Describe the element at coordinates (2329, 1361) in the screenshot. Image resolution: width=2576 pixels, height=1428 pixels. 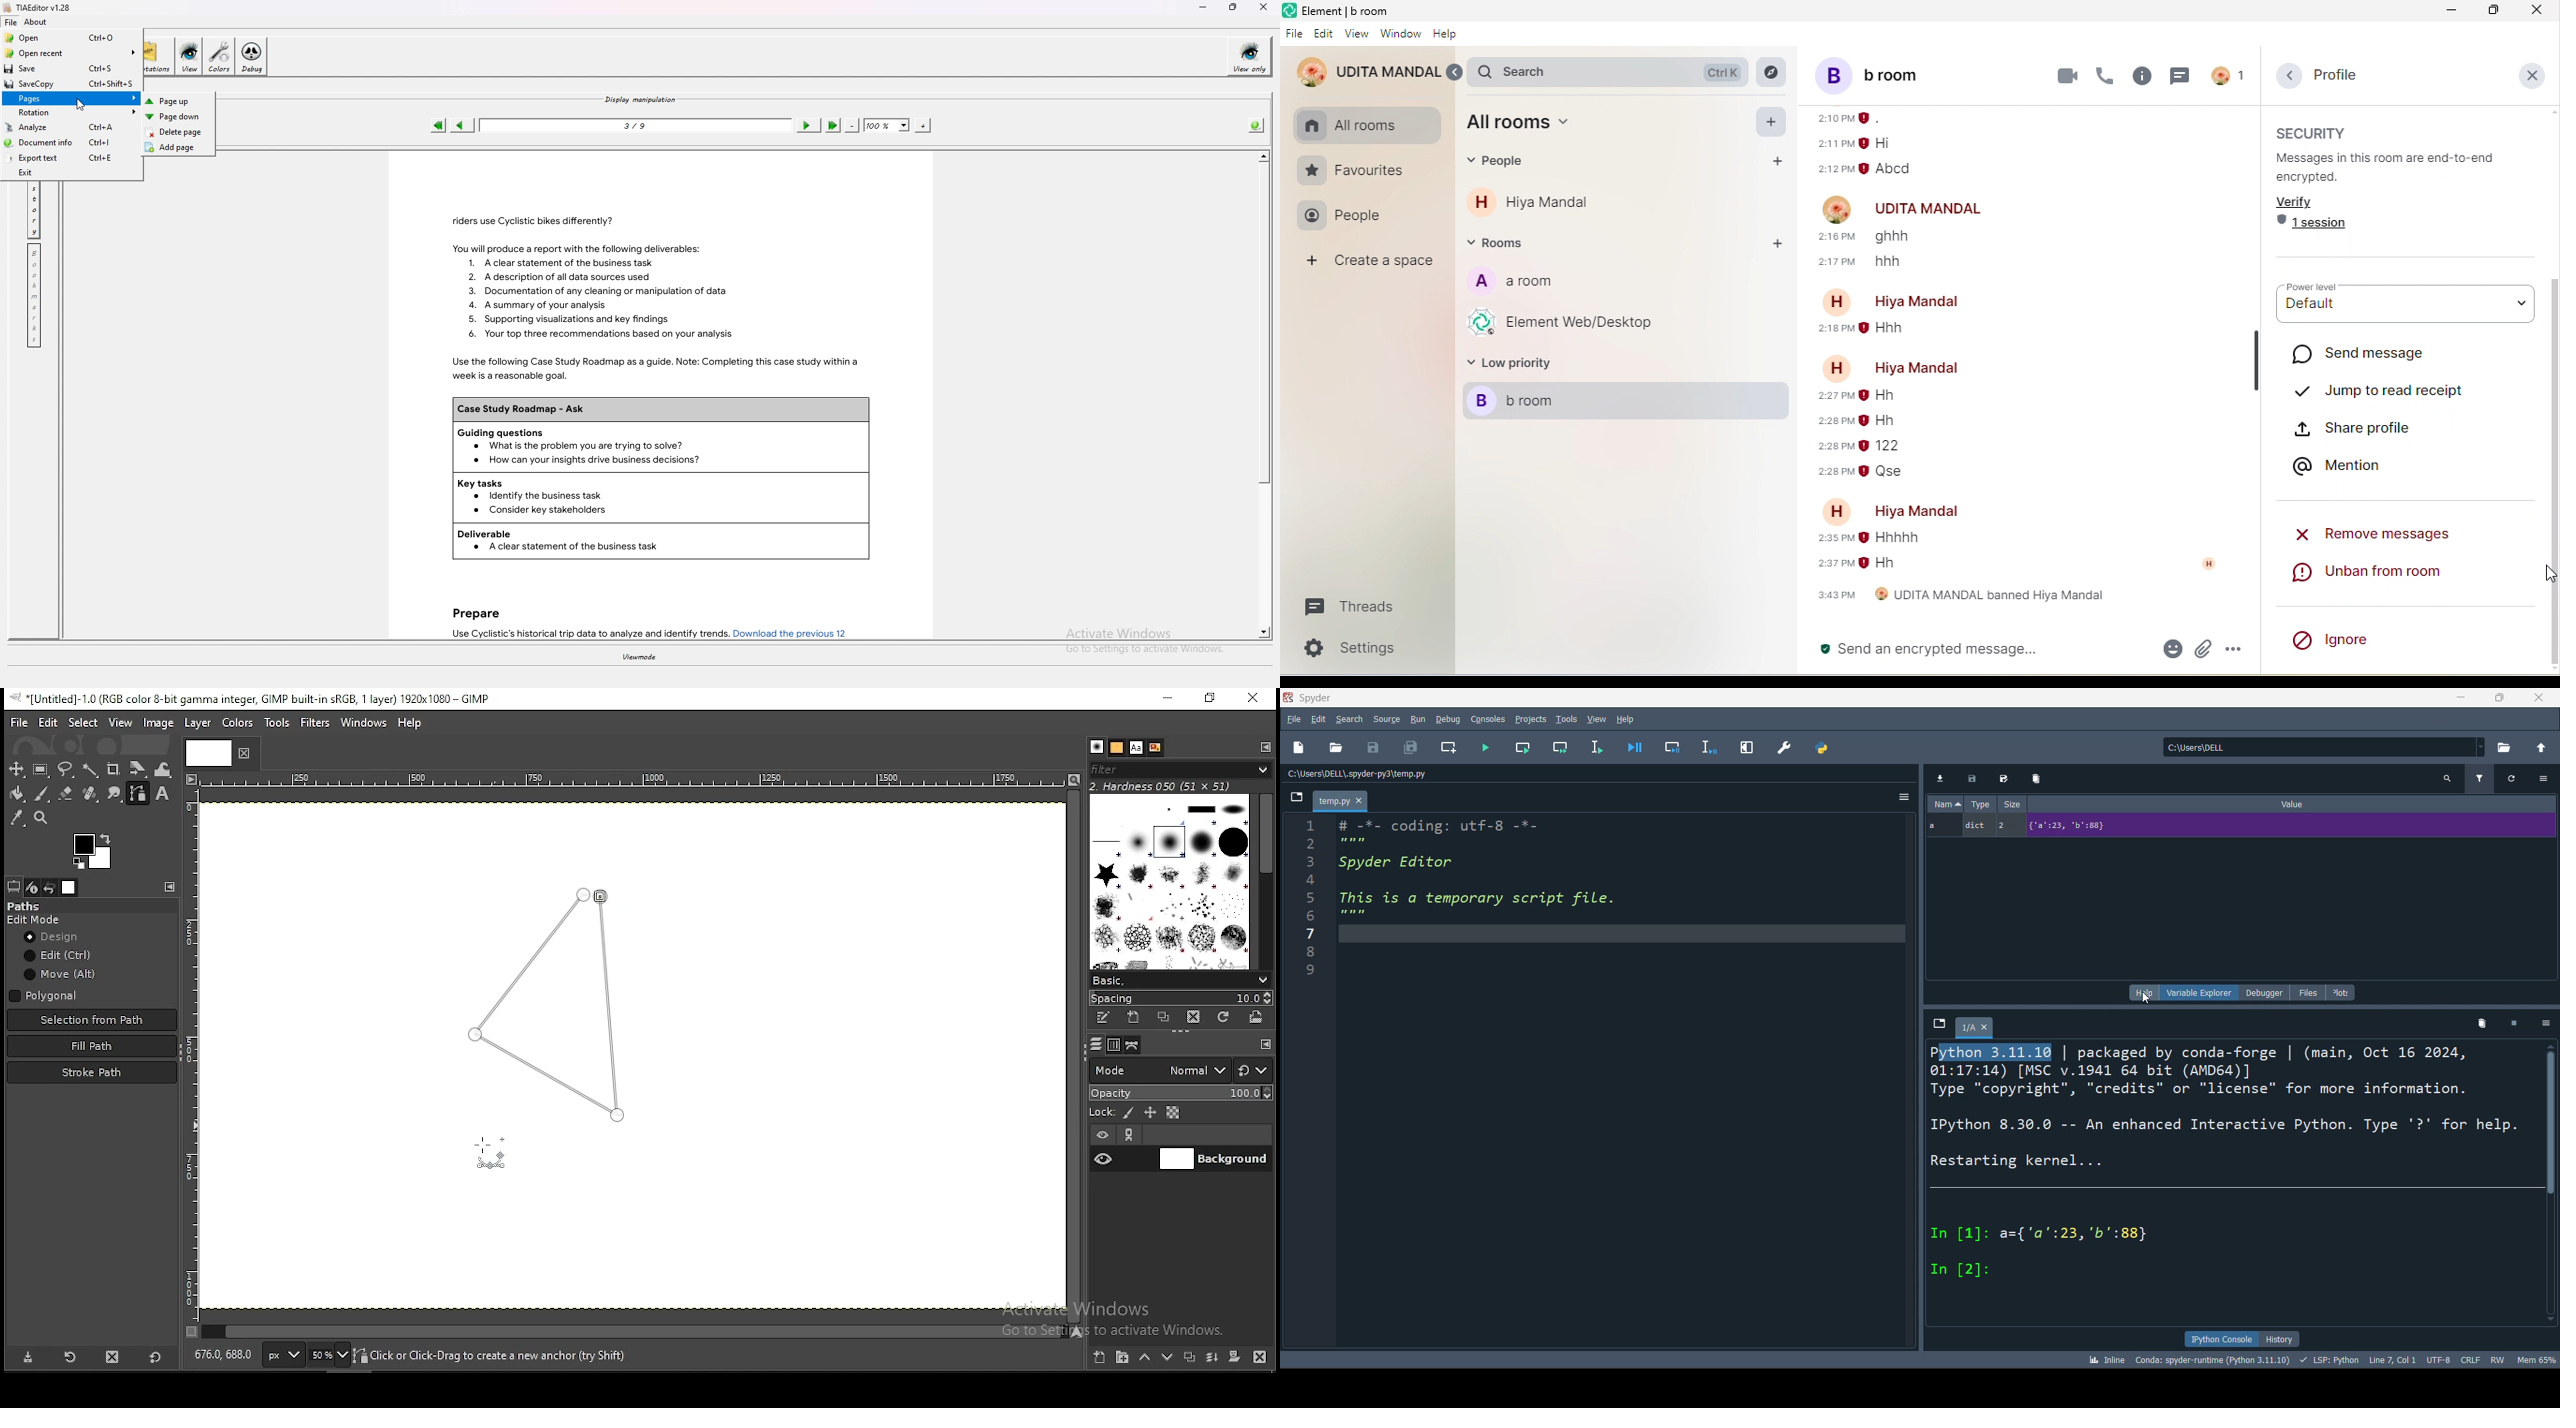
I see `LSP: Python` at that location.